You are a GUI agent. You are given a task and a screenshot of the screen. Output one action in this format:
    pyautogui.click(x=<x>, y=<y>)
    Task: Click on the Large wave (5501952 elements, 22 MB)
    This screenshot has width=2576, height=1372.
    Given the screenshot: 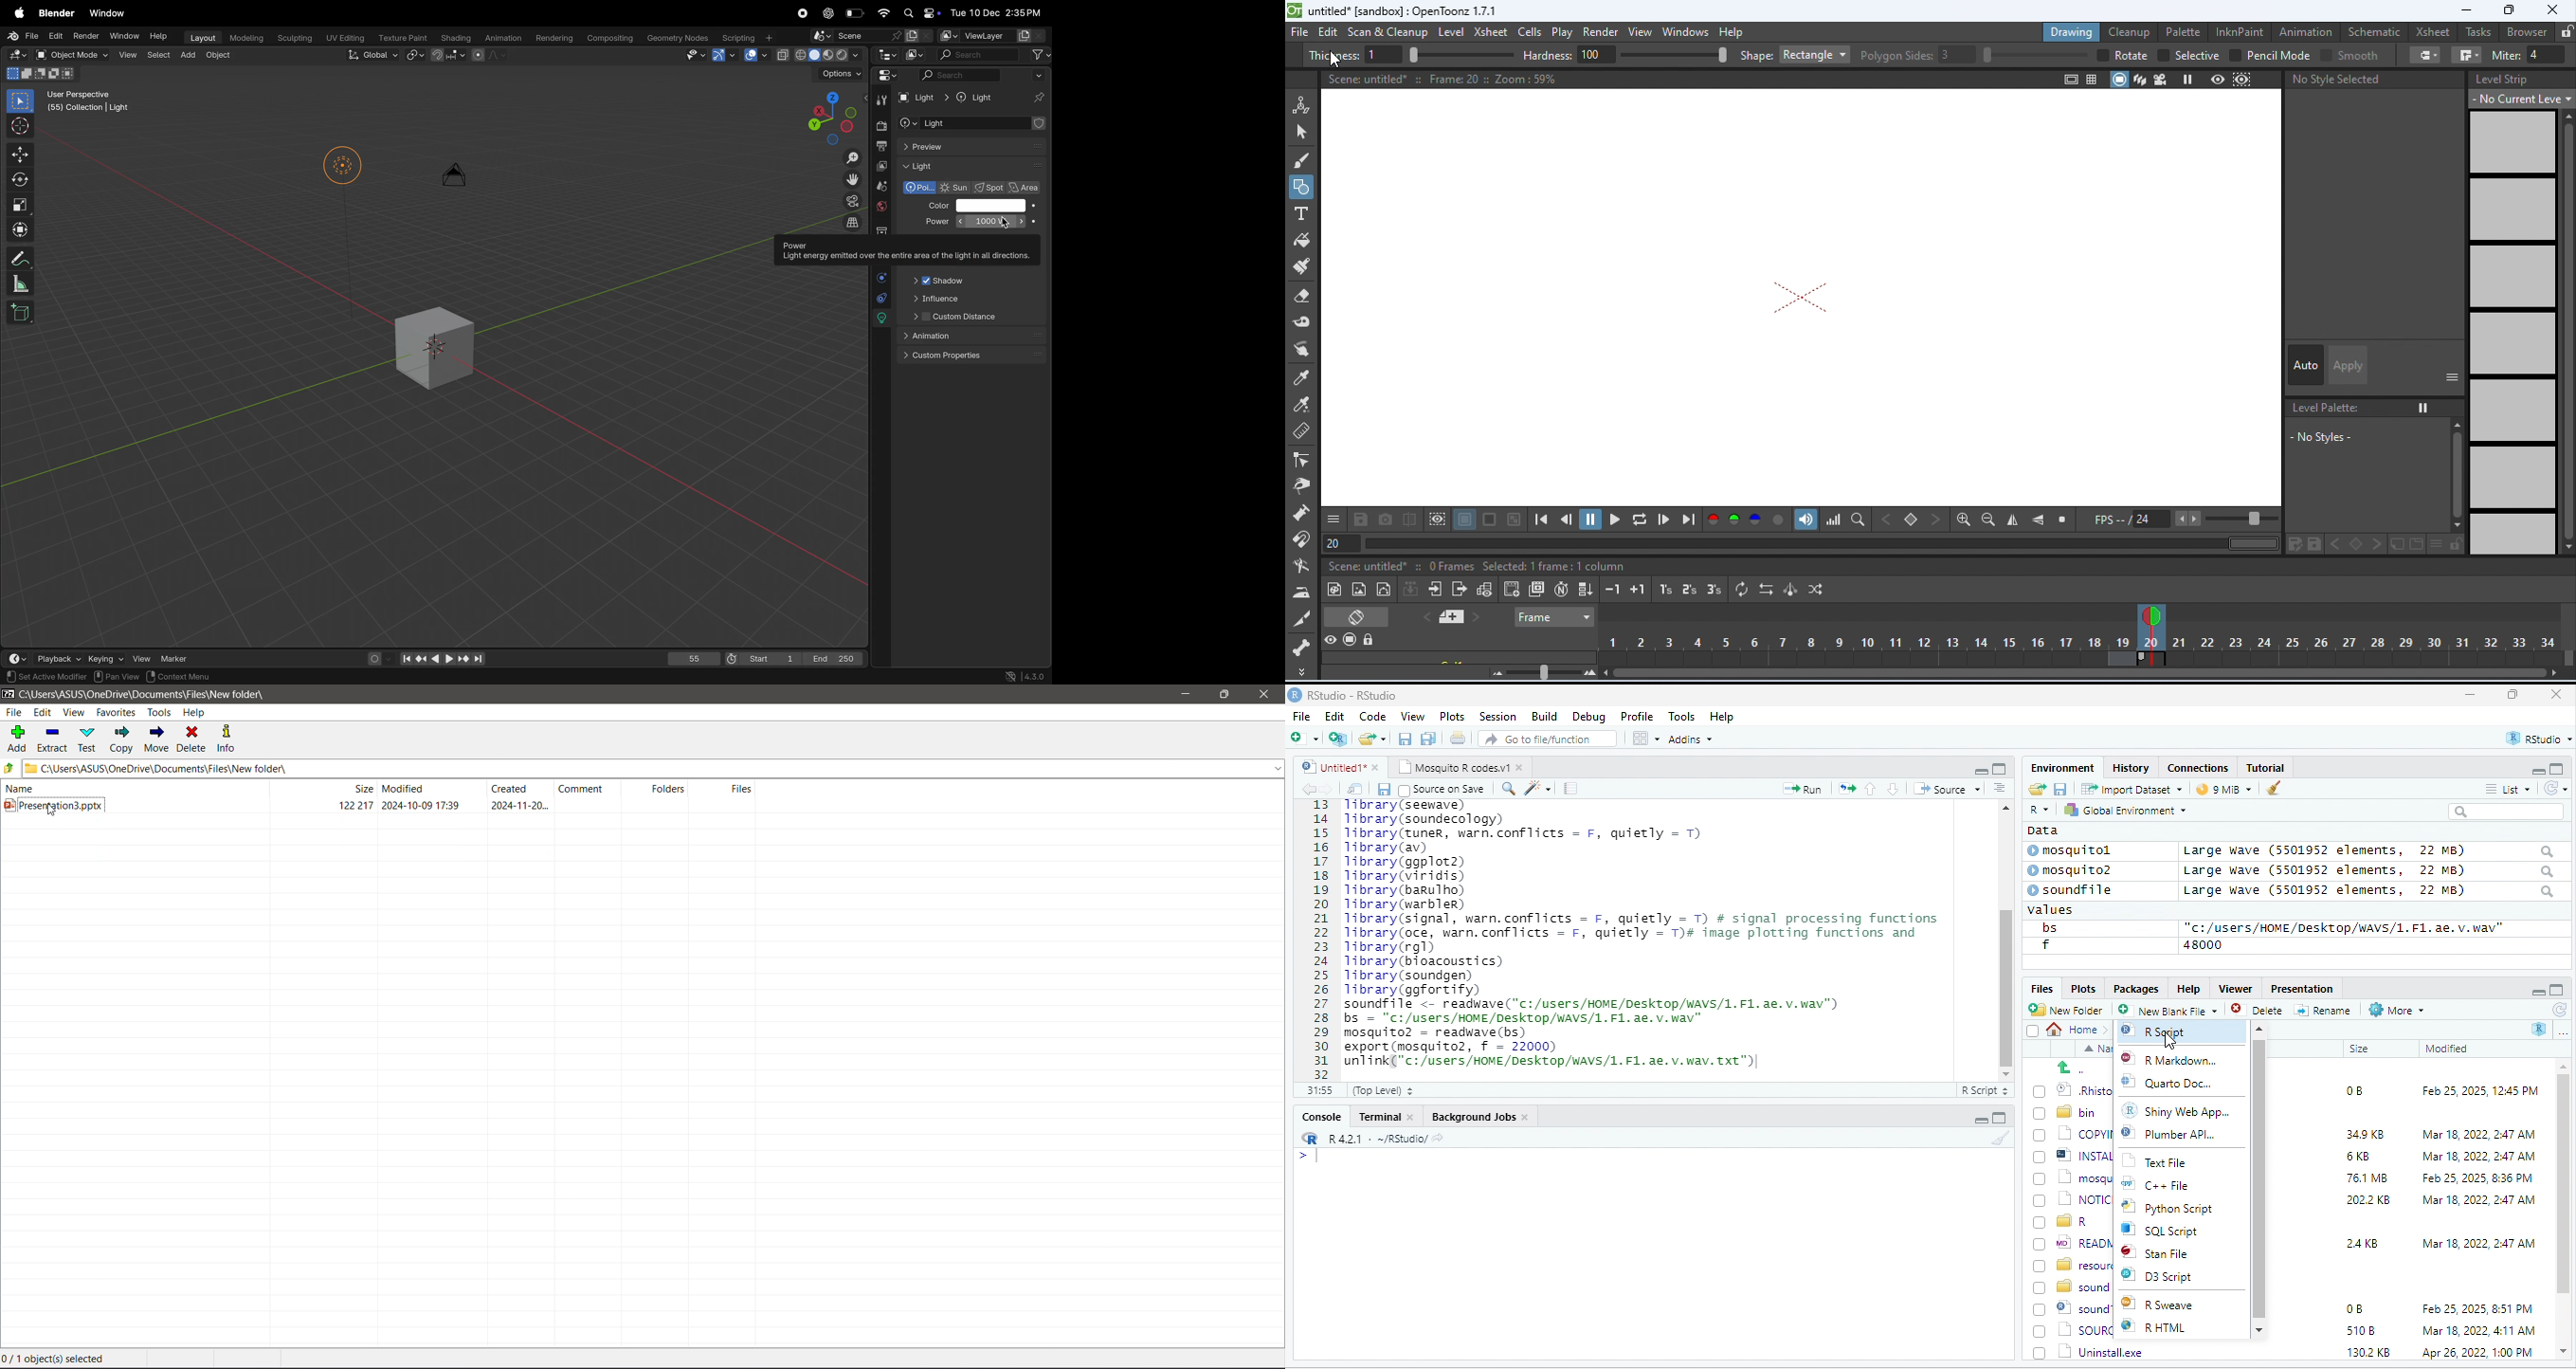 What is the action you would take?
    pyautogui.click(x=2369, y=892)
    